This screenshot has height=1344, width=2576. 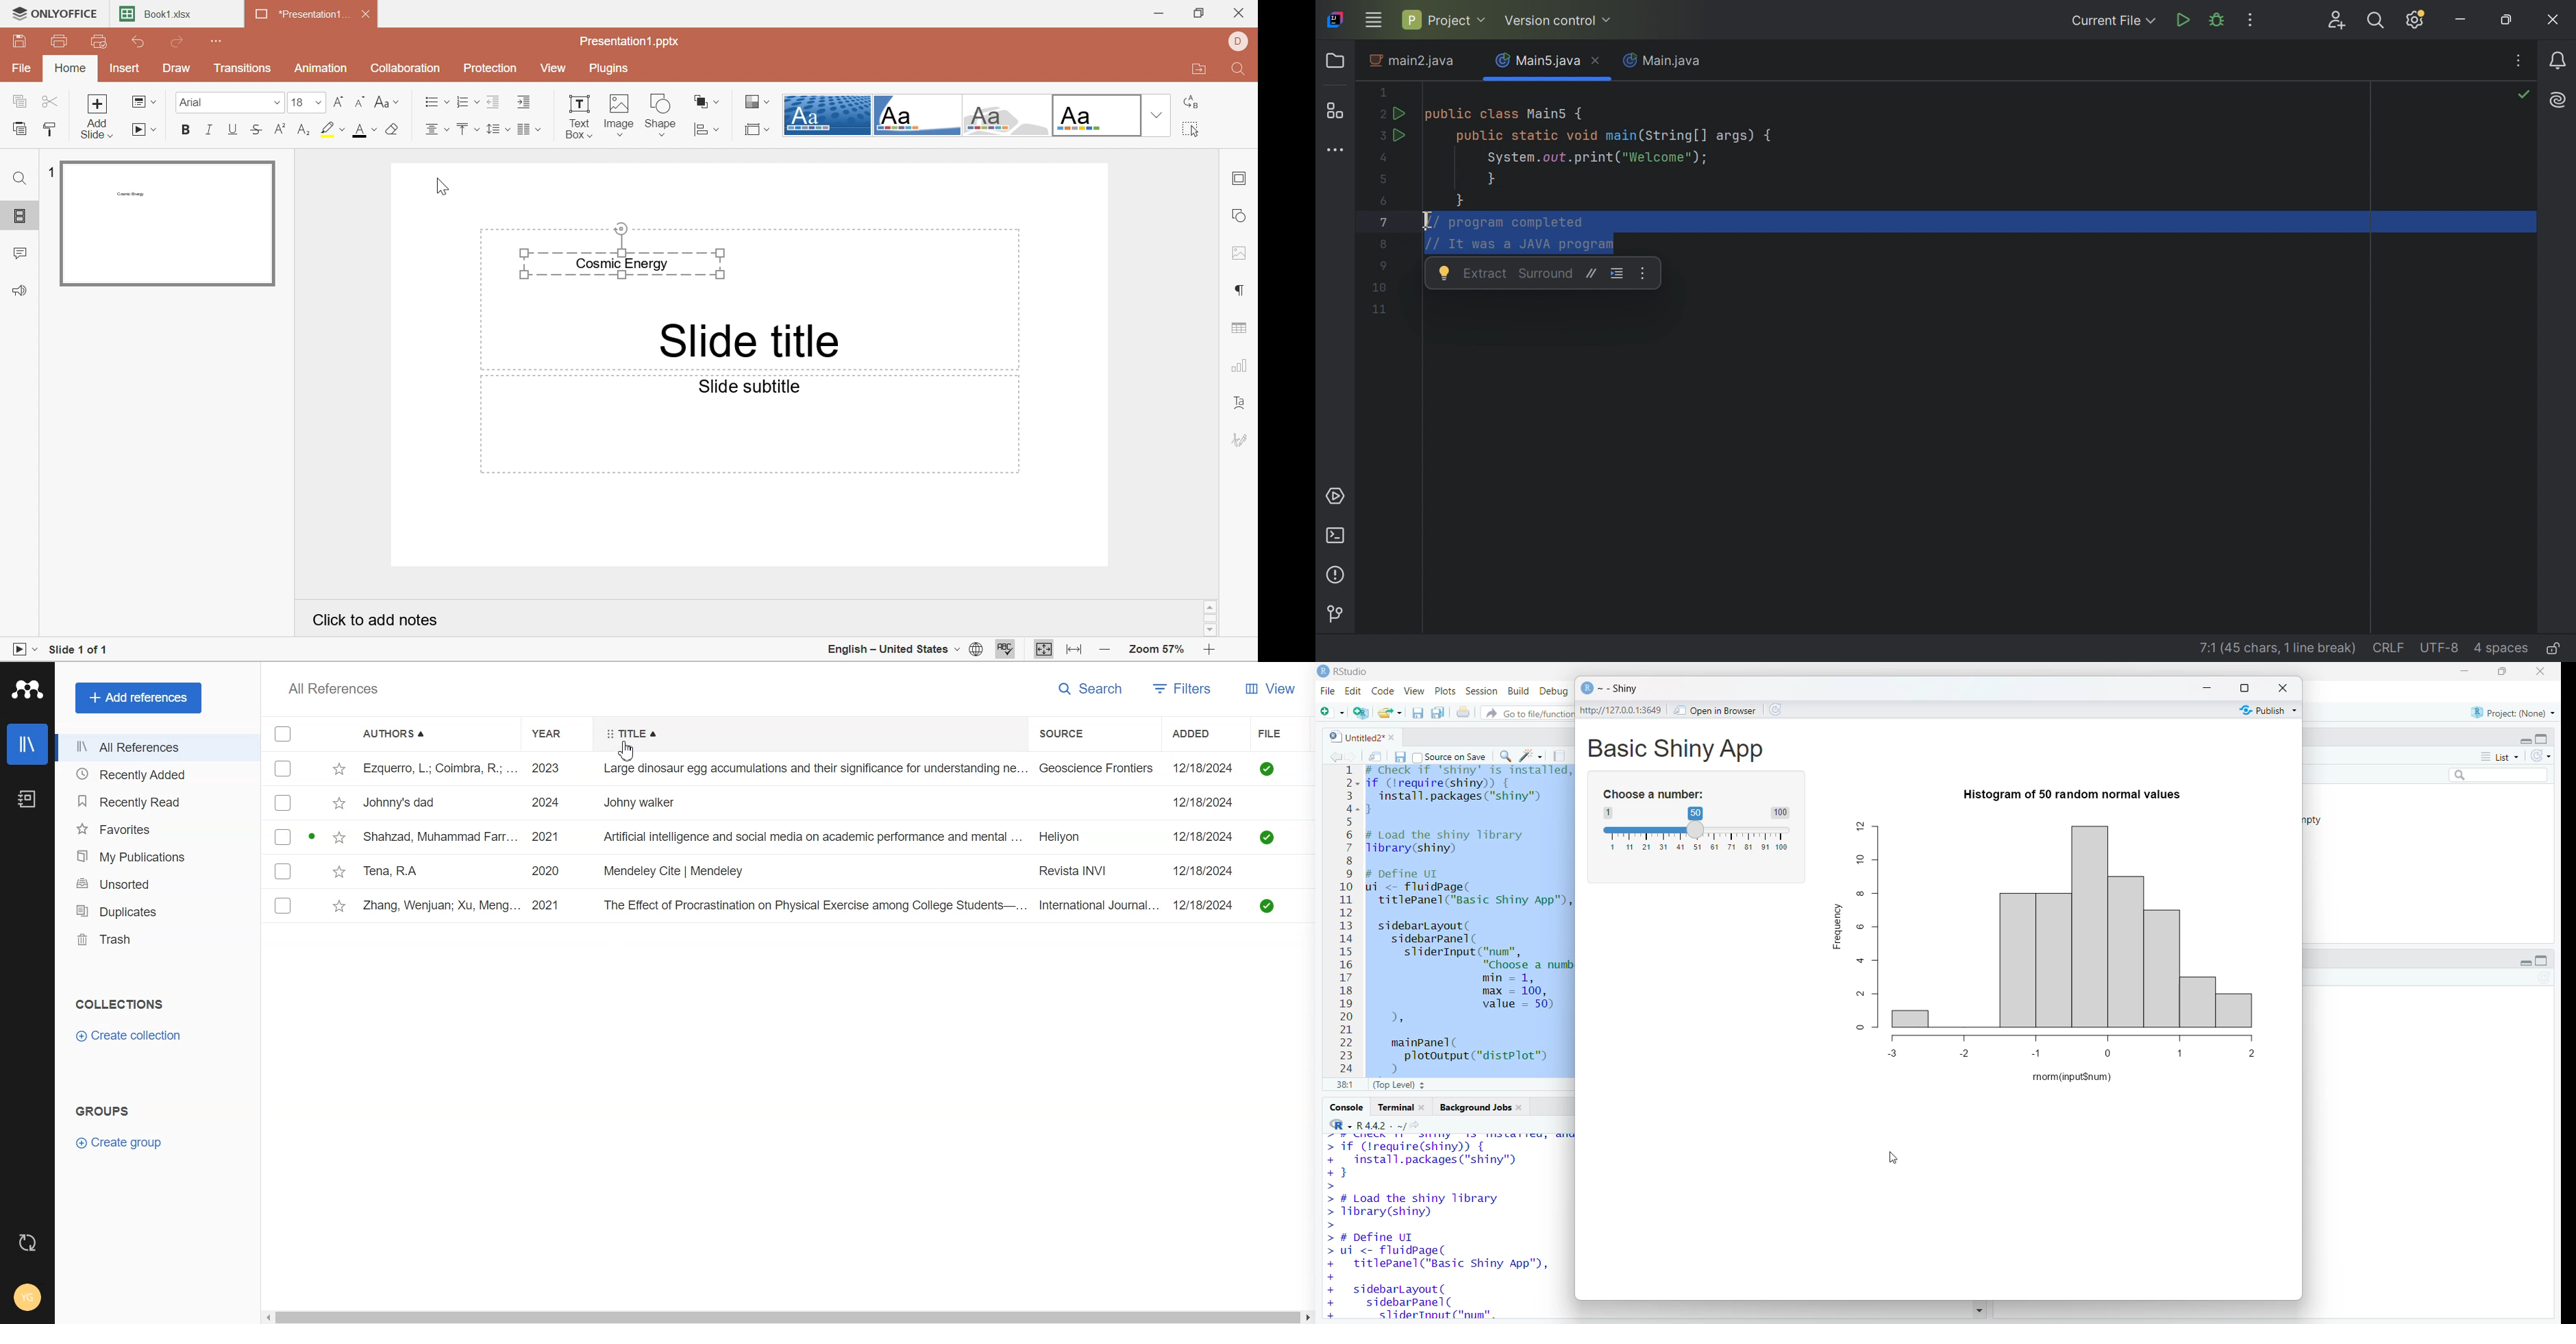 I want to click on Fit to width, so click(x=1075, y=648).